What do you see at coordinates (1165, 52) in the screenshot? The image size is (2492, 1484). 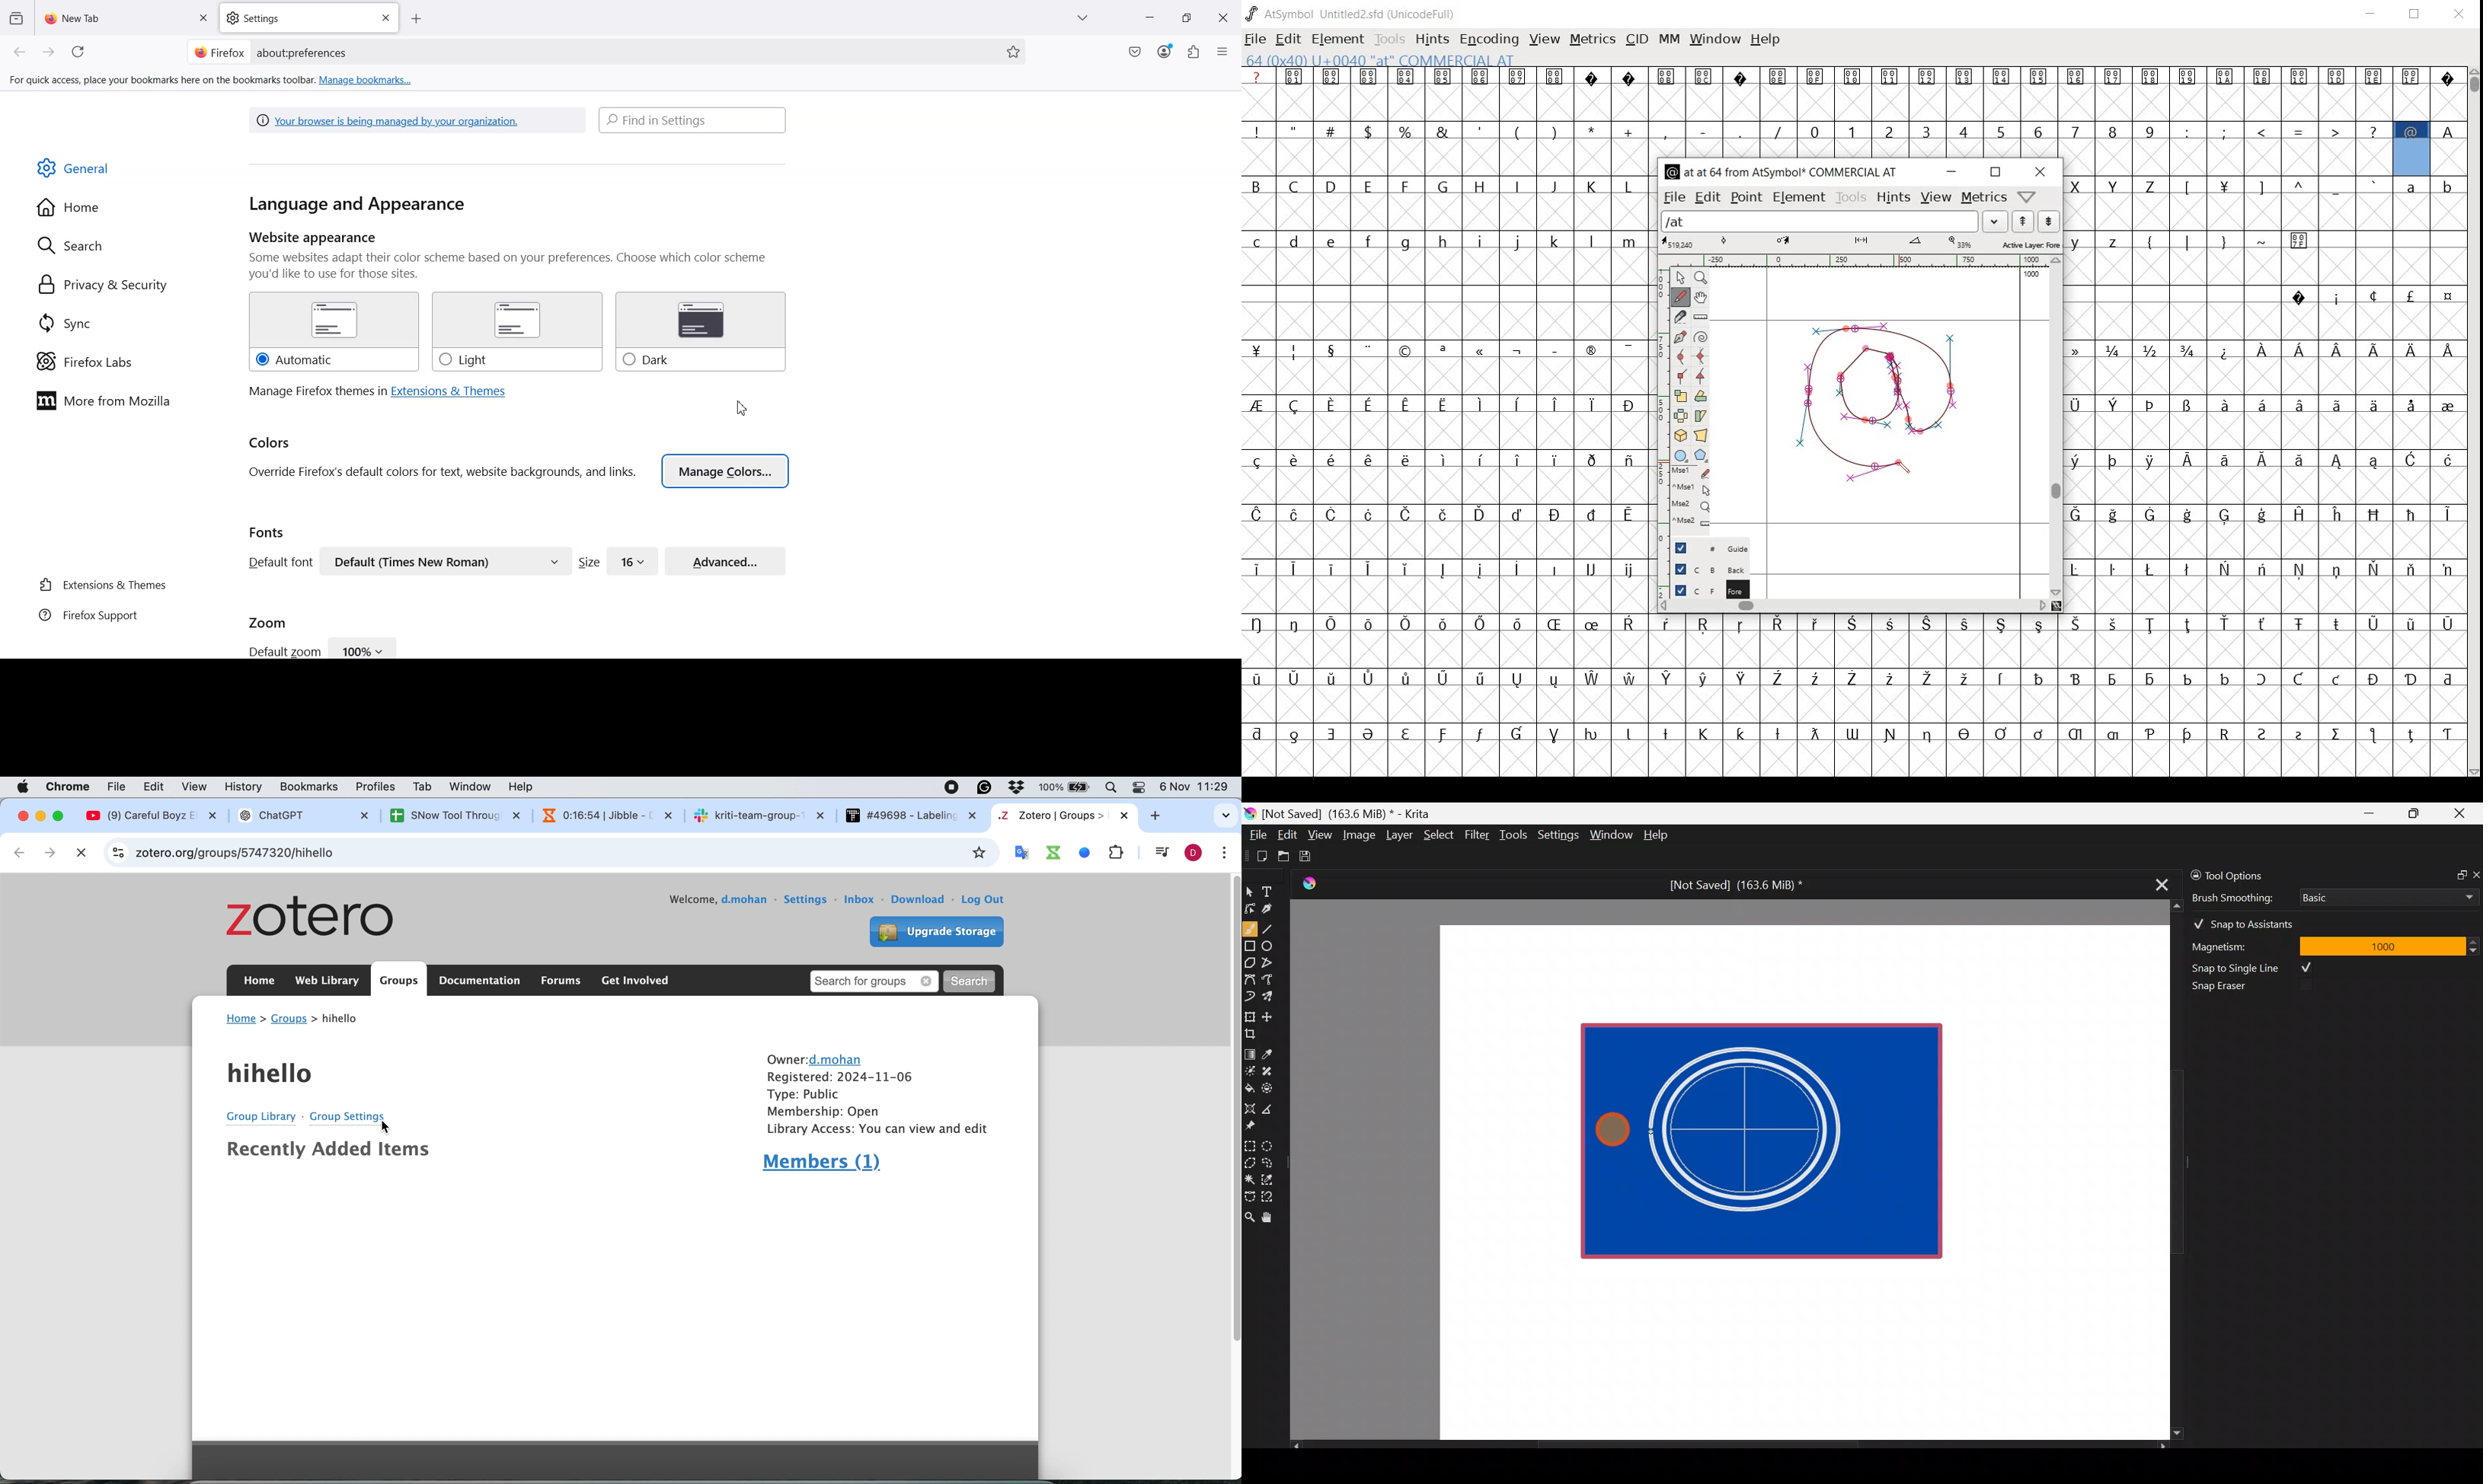 I see `Account` at bounding box center [1165, 52].